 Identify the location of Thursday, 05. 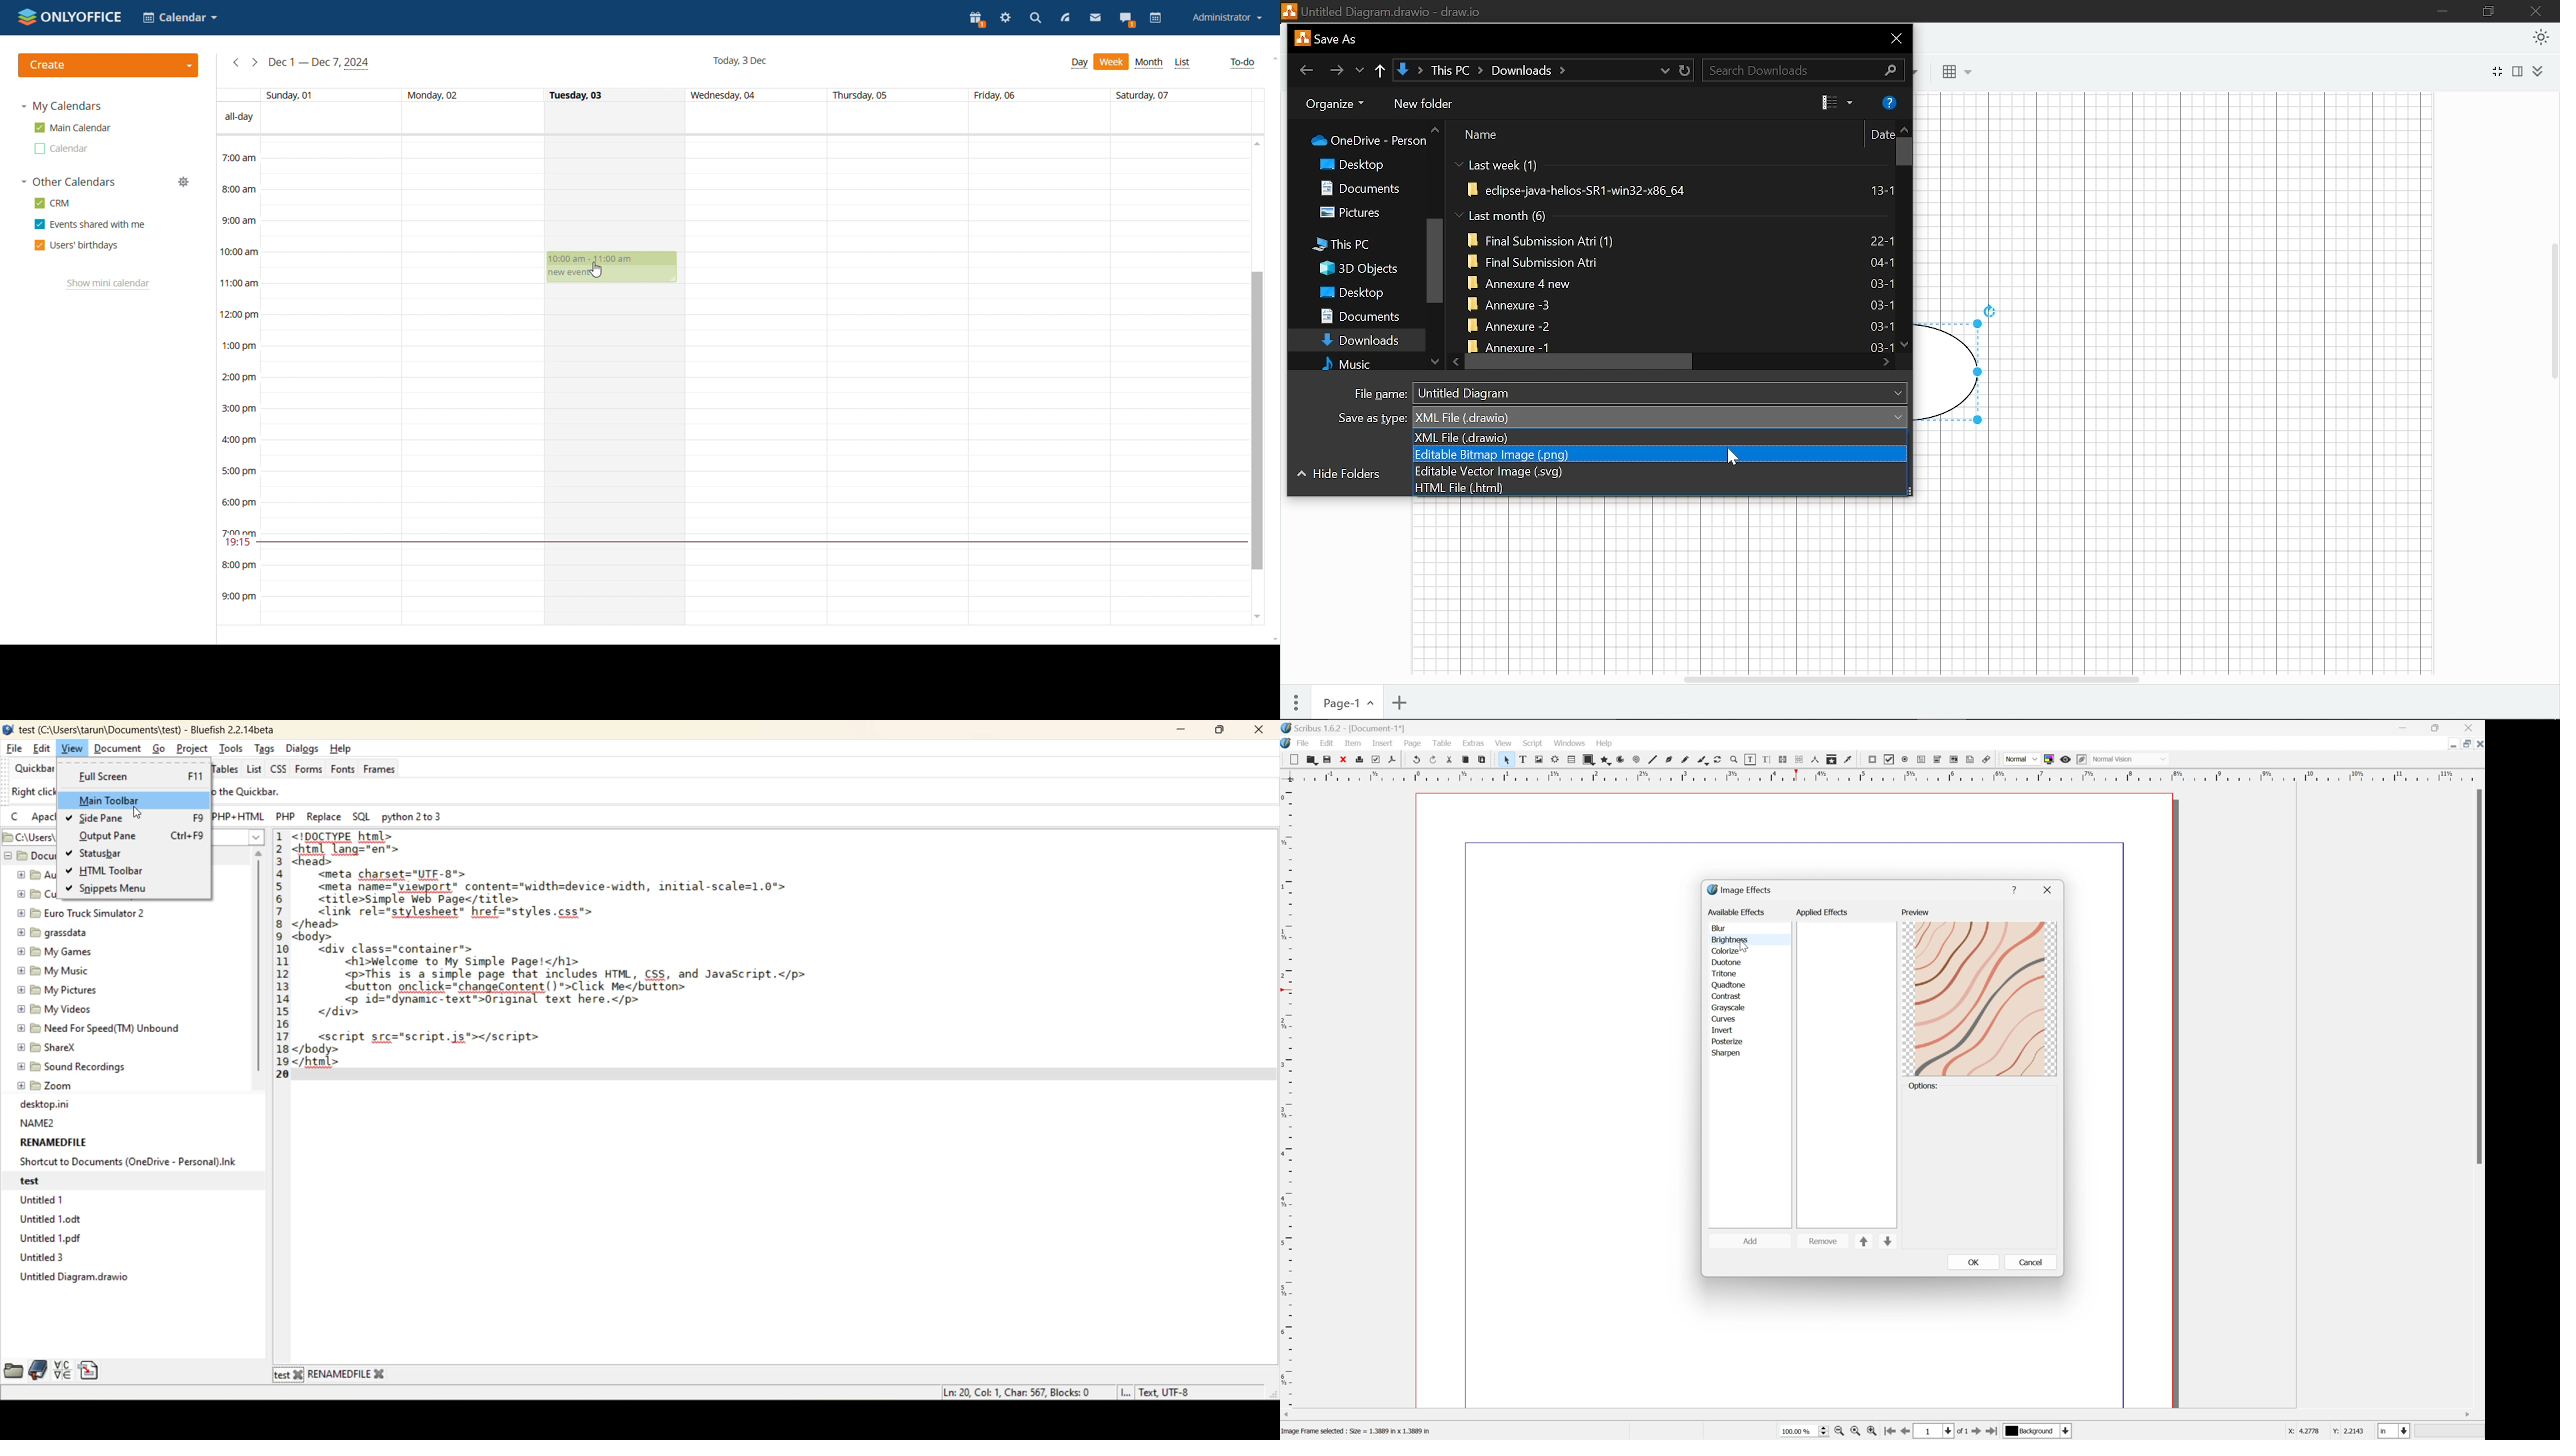
(862, 95).